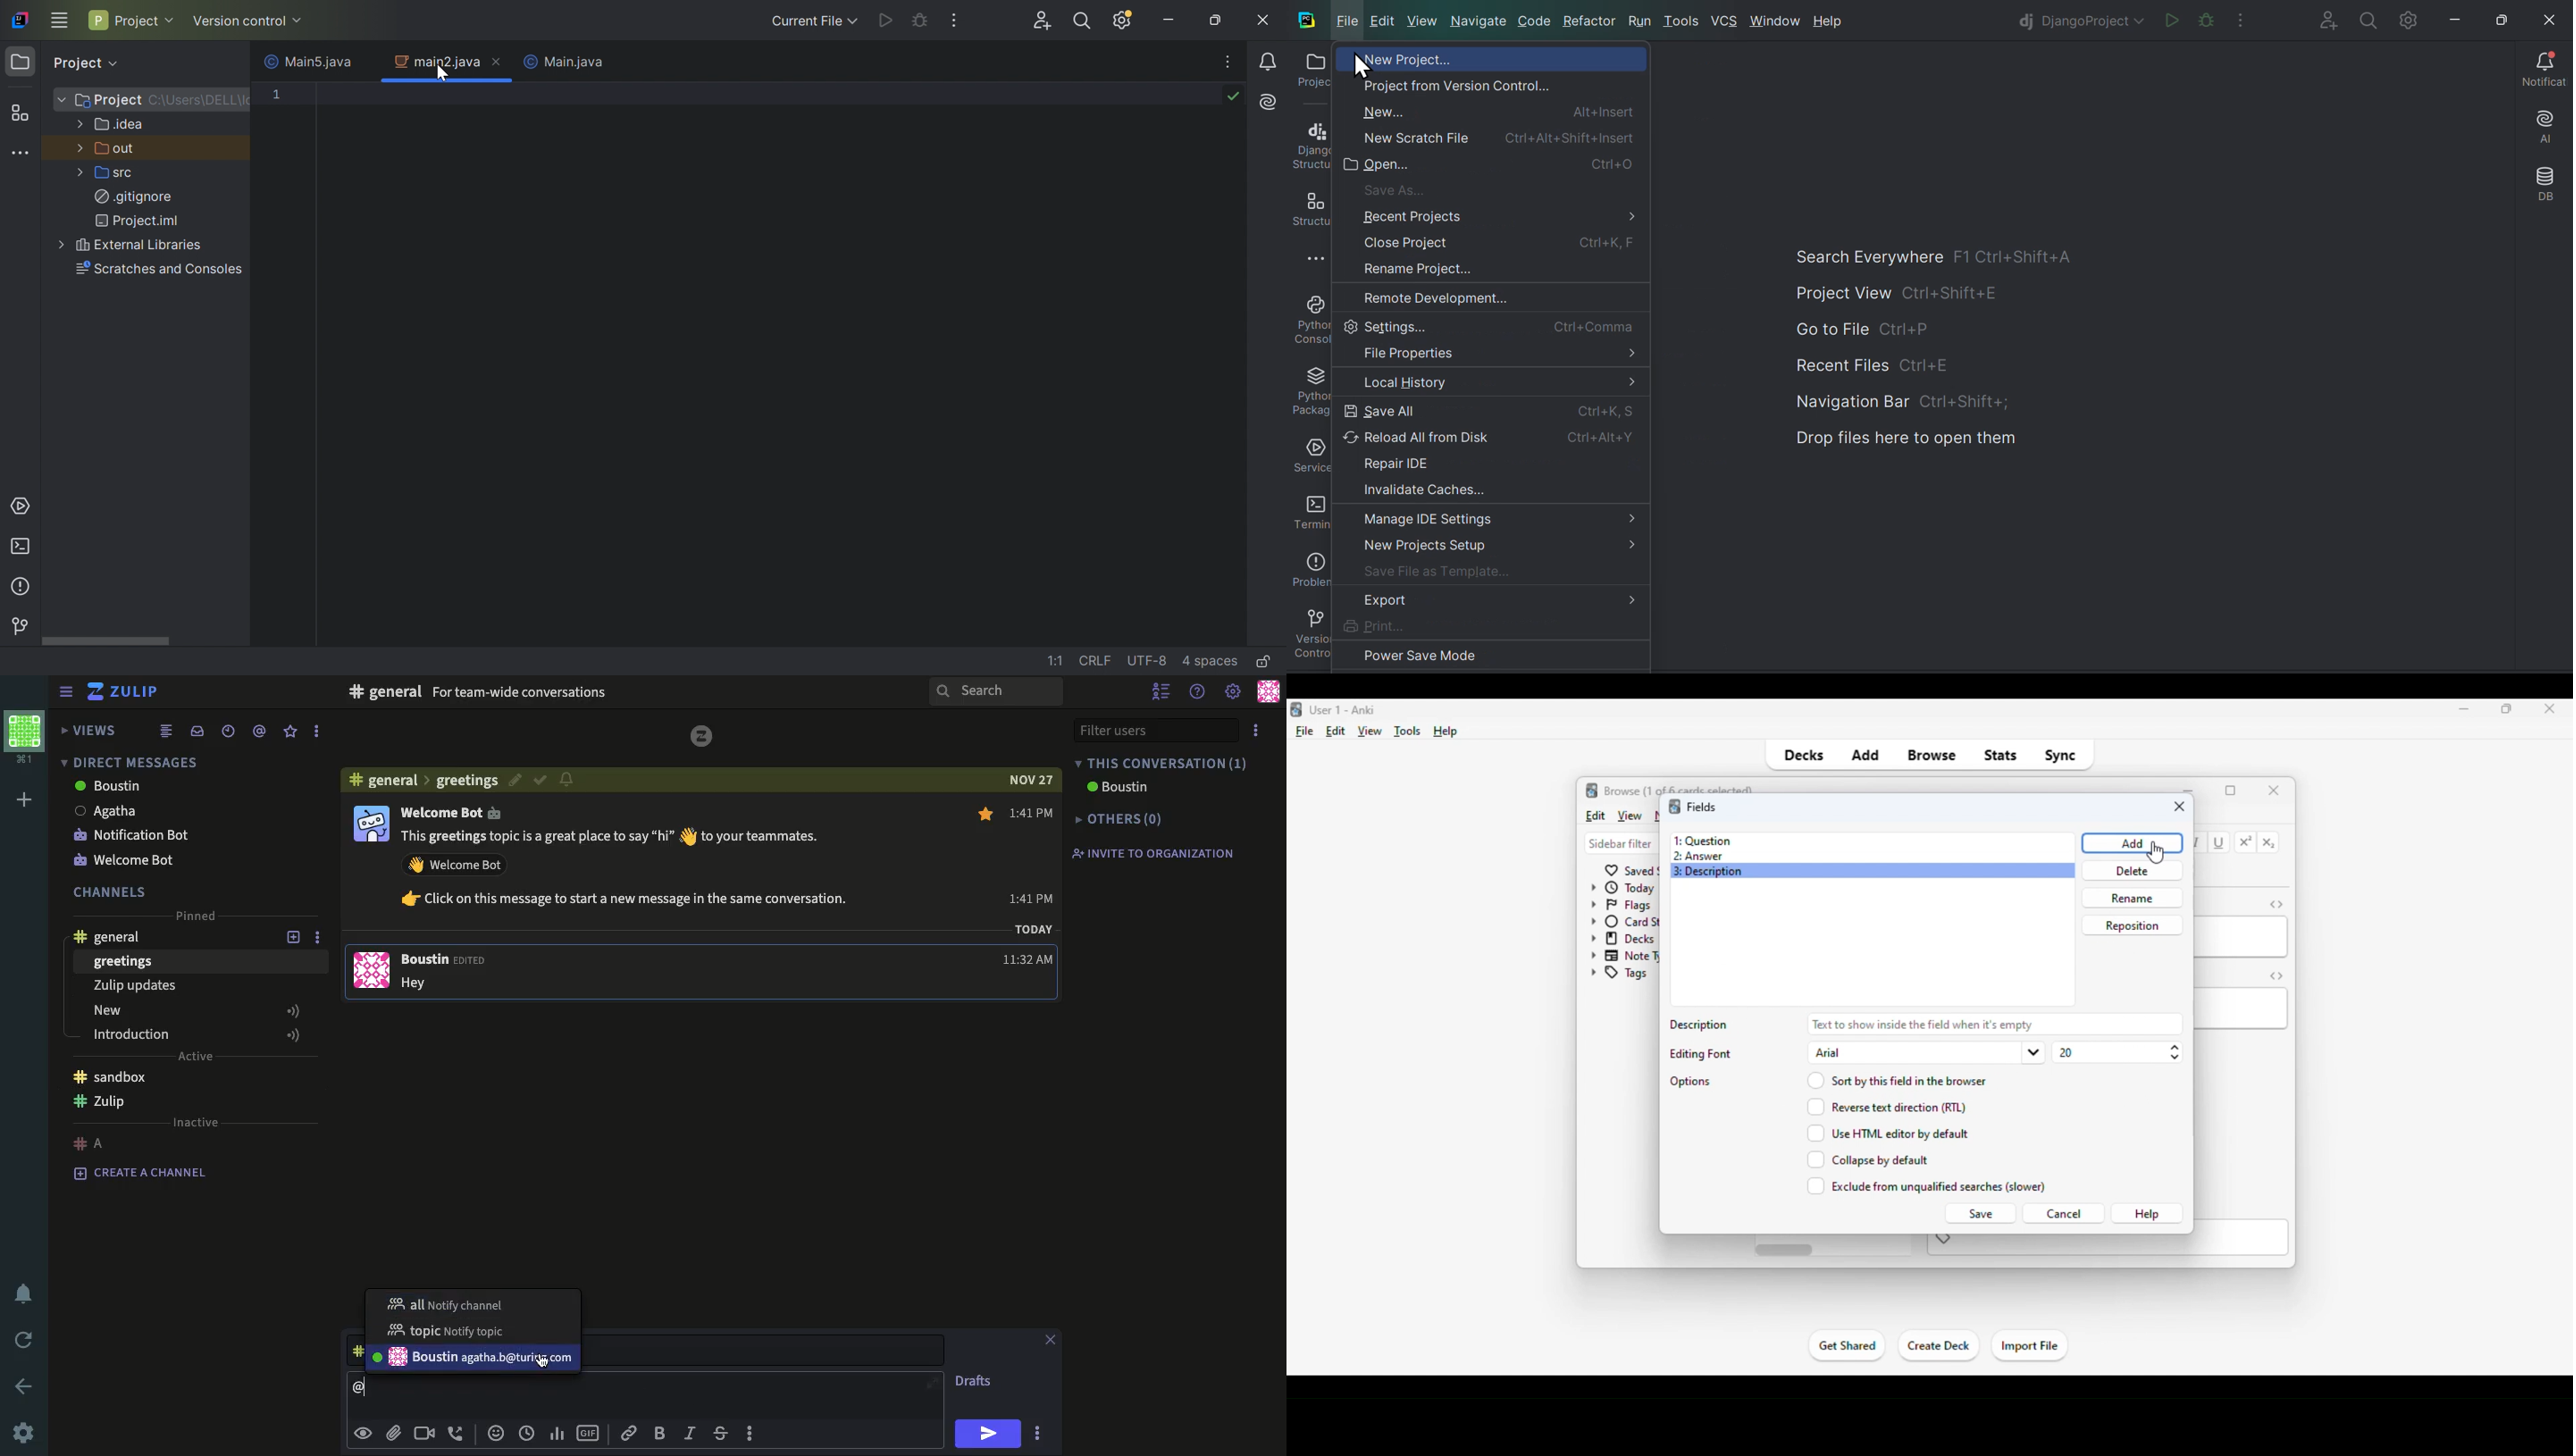 The image size is (2576, 1456). Describe the element at coordinates (21, 626) in the screenshot. I see `Version control` at that location.